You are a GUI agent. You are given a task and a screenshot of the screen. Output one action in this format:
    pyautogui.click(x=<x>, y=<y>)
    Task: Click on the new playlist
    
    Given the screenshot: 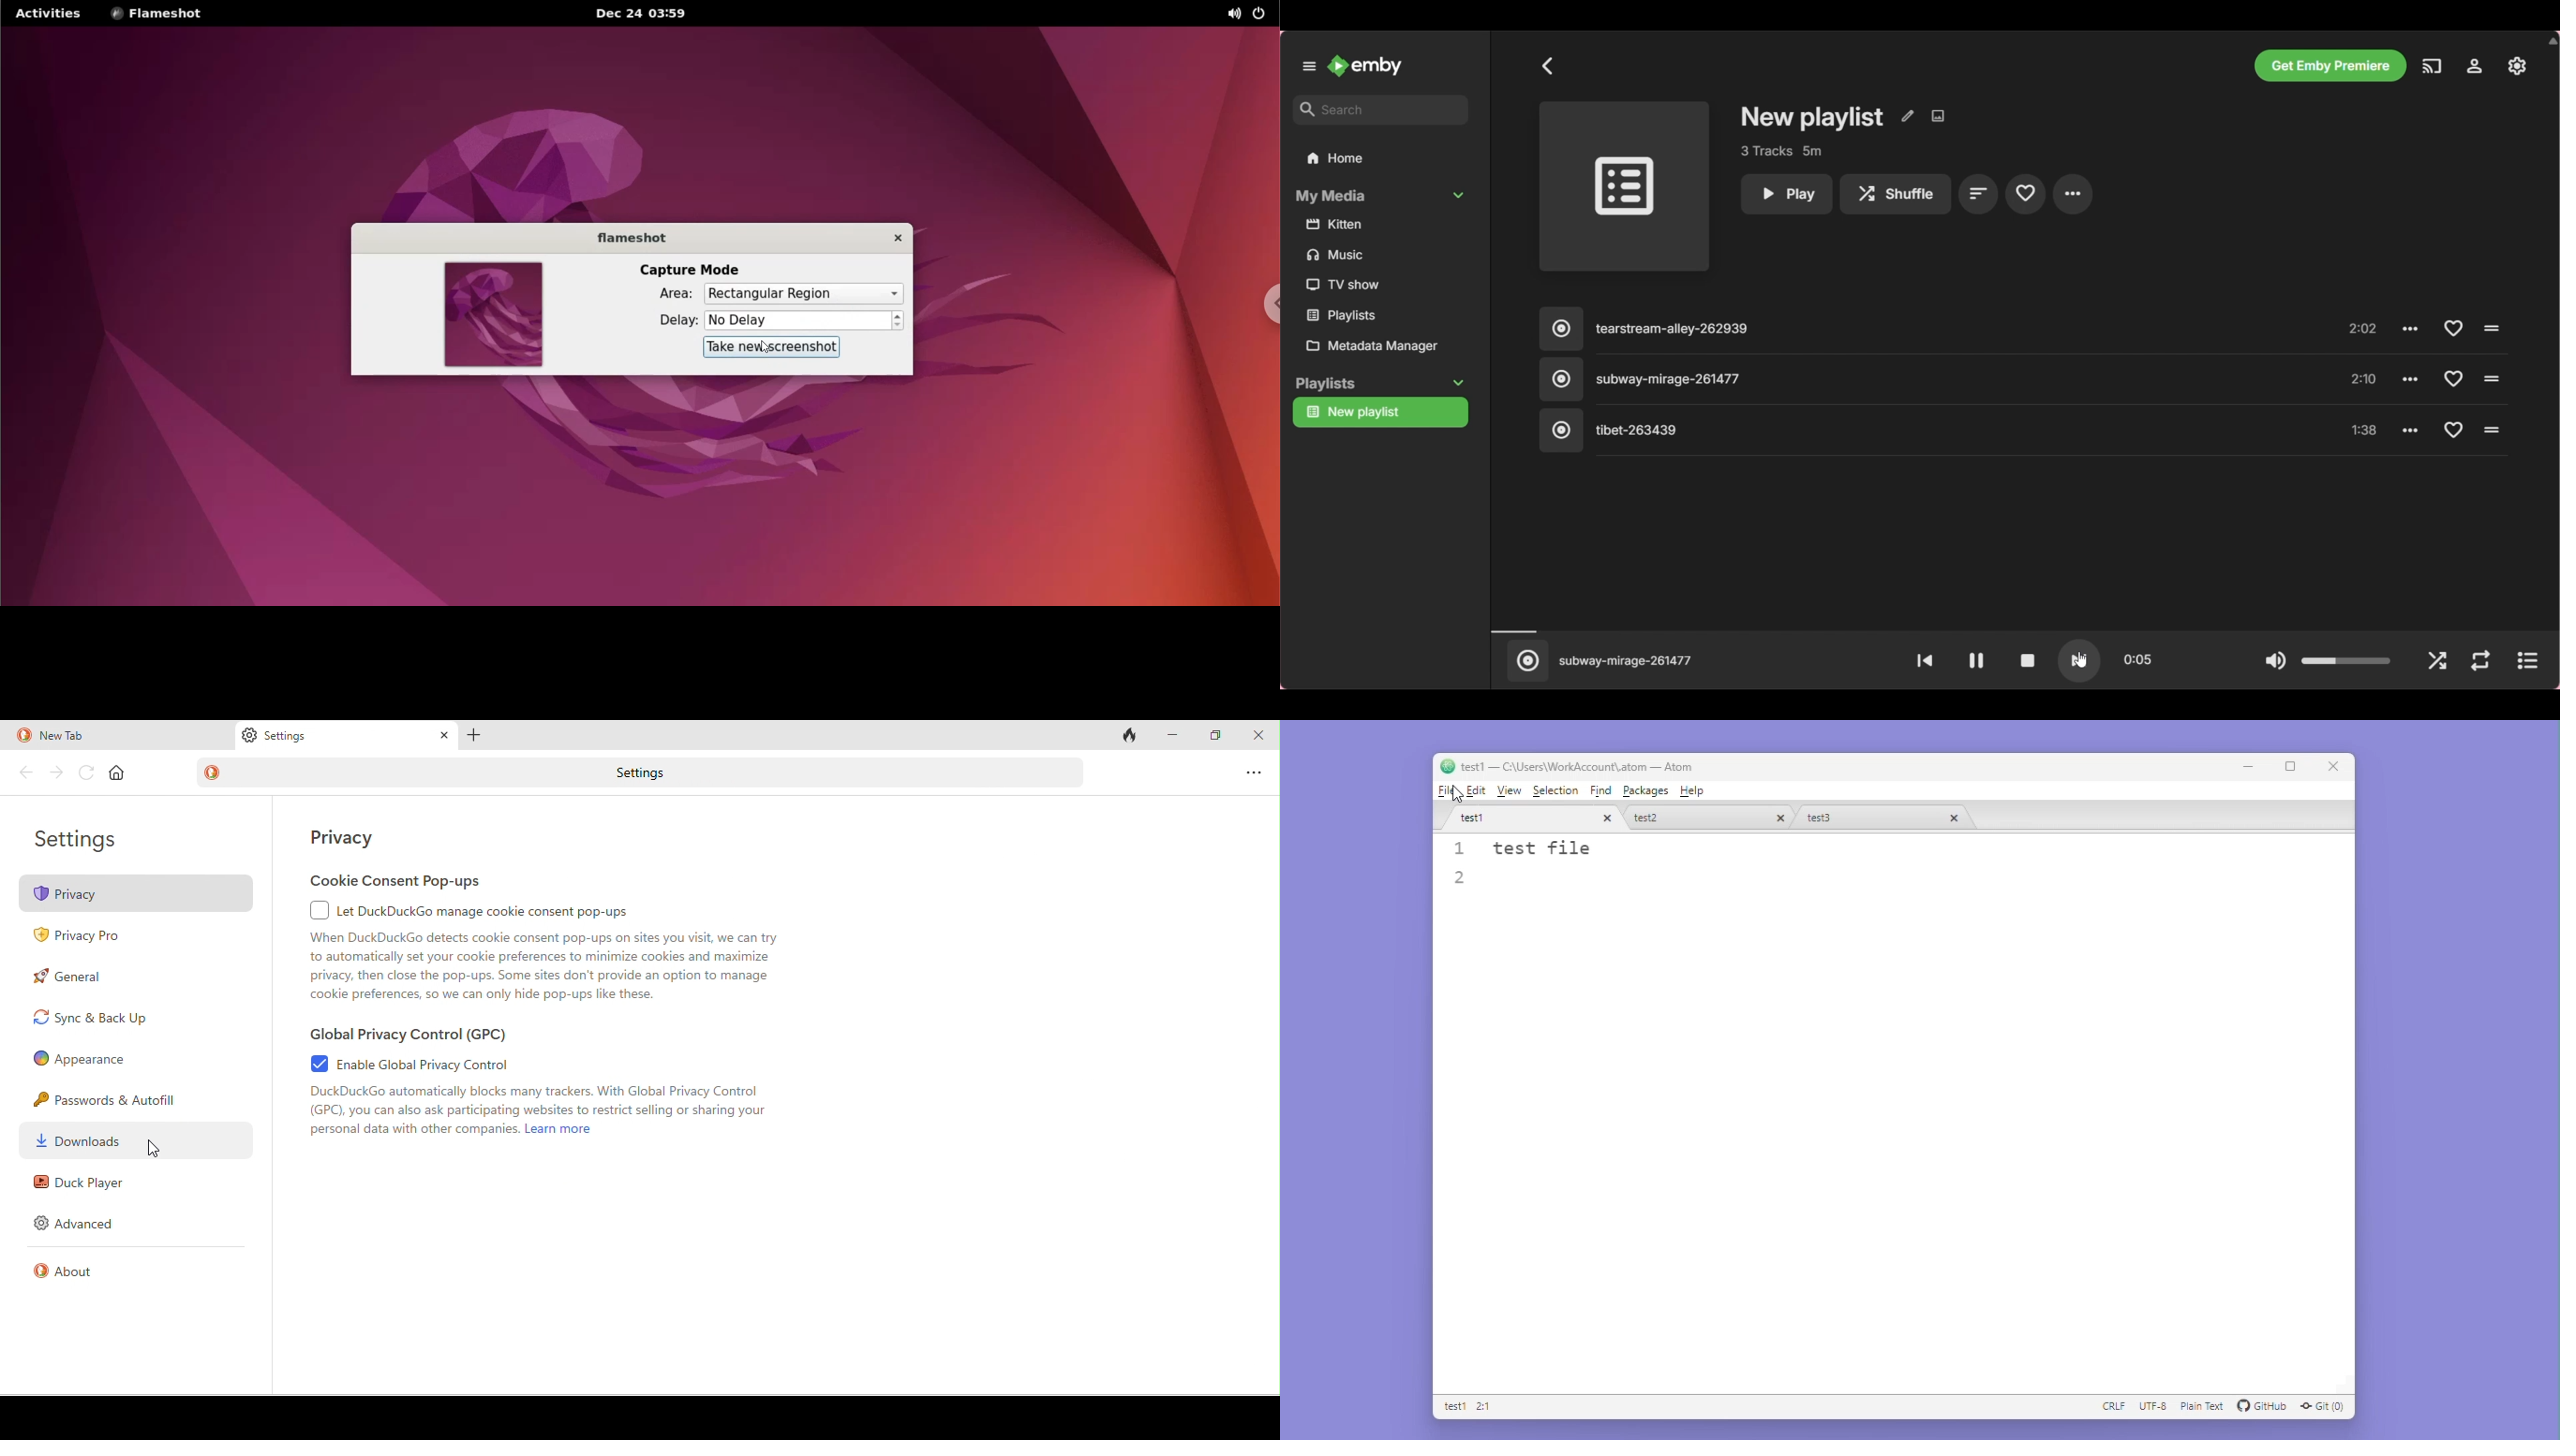 What is the action you would take?
    pyautogui.click(x=1359, y=415)
    